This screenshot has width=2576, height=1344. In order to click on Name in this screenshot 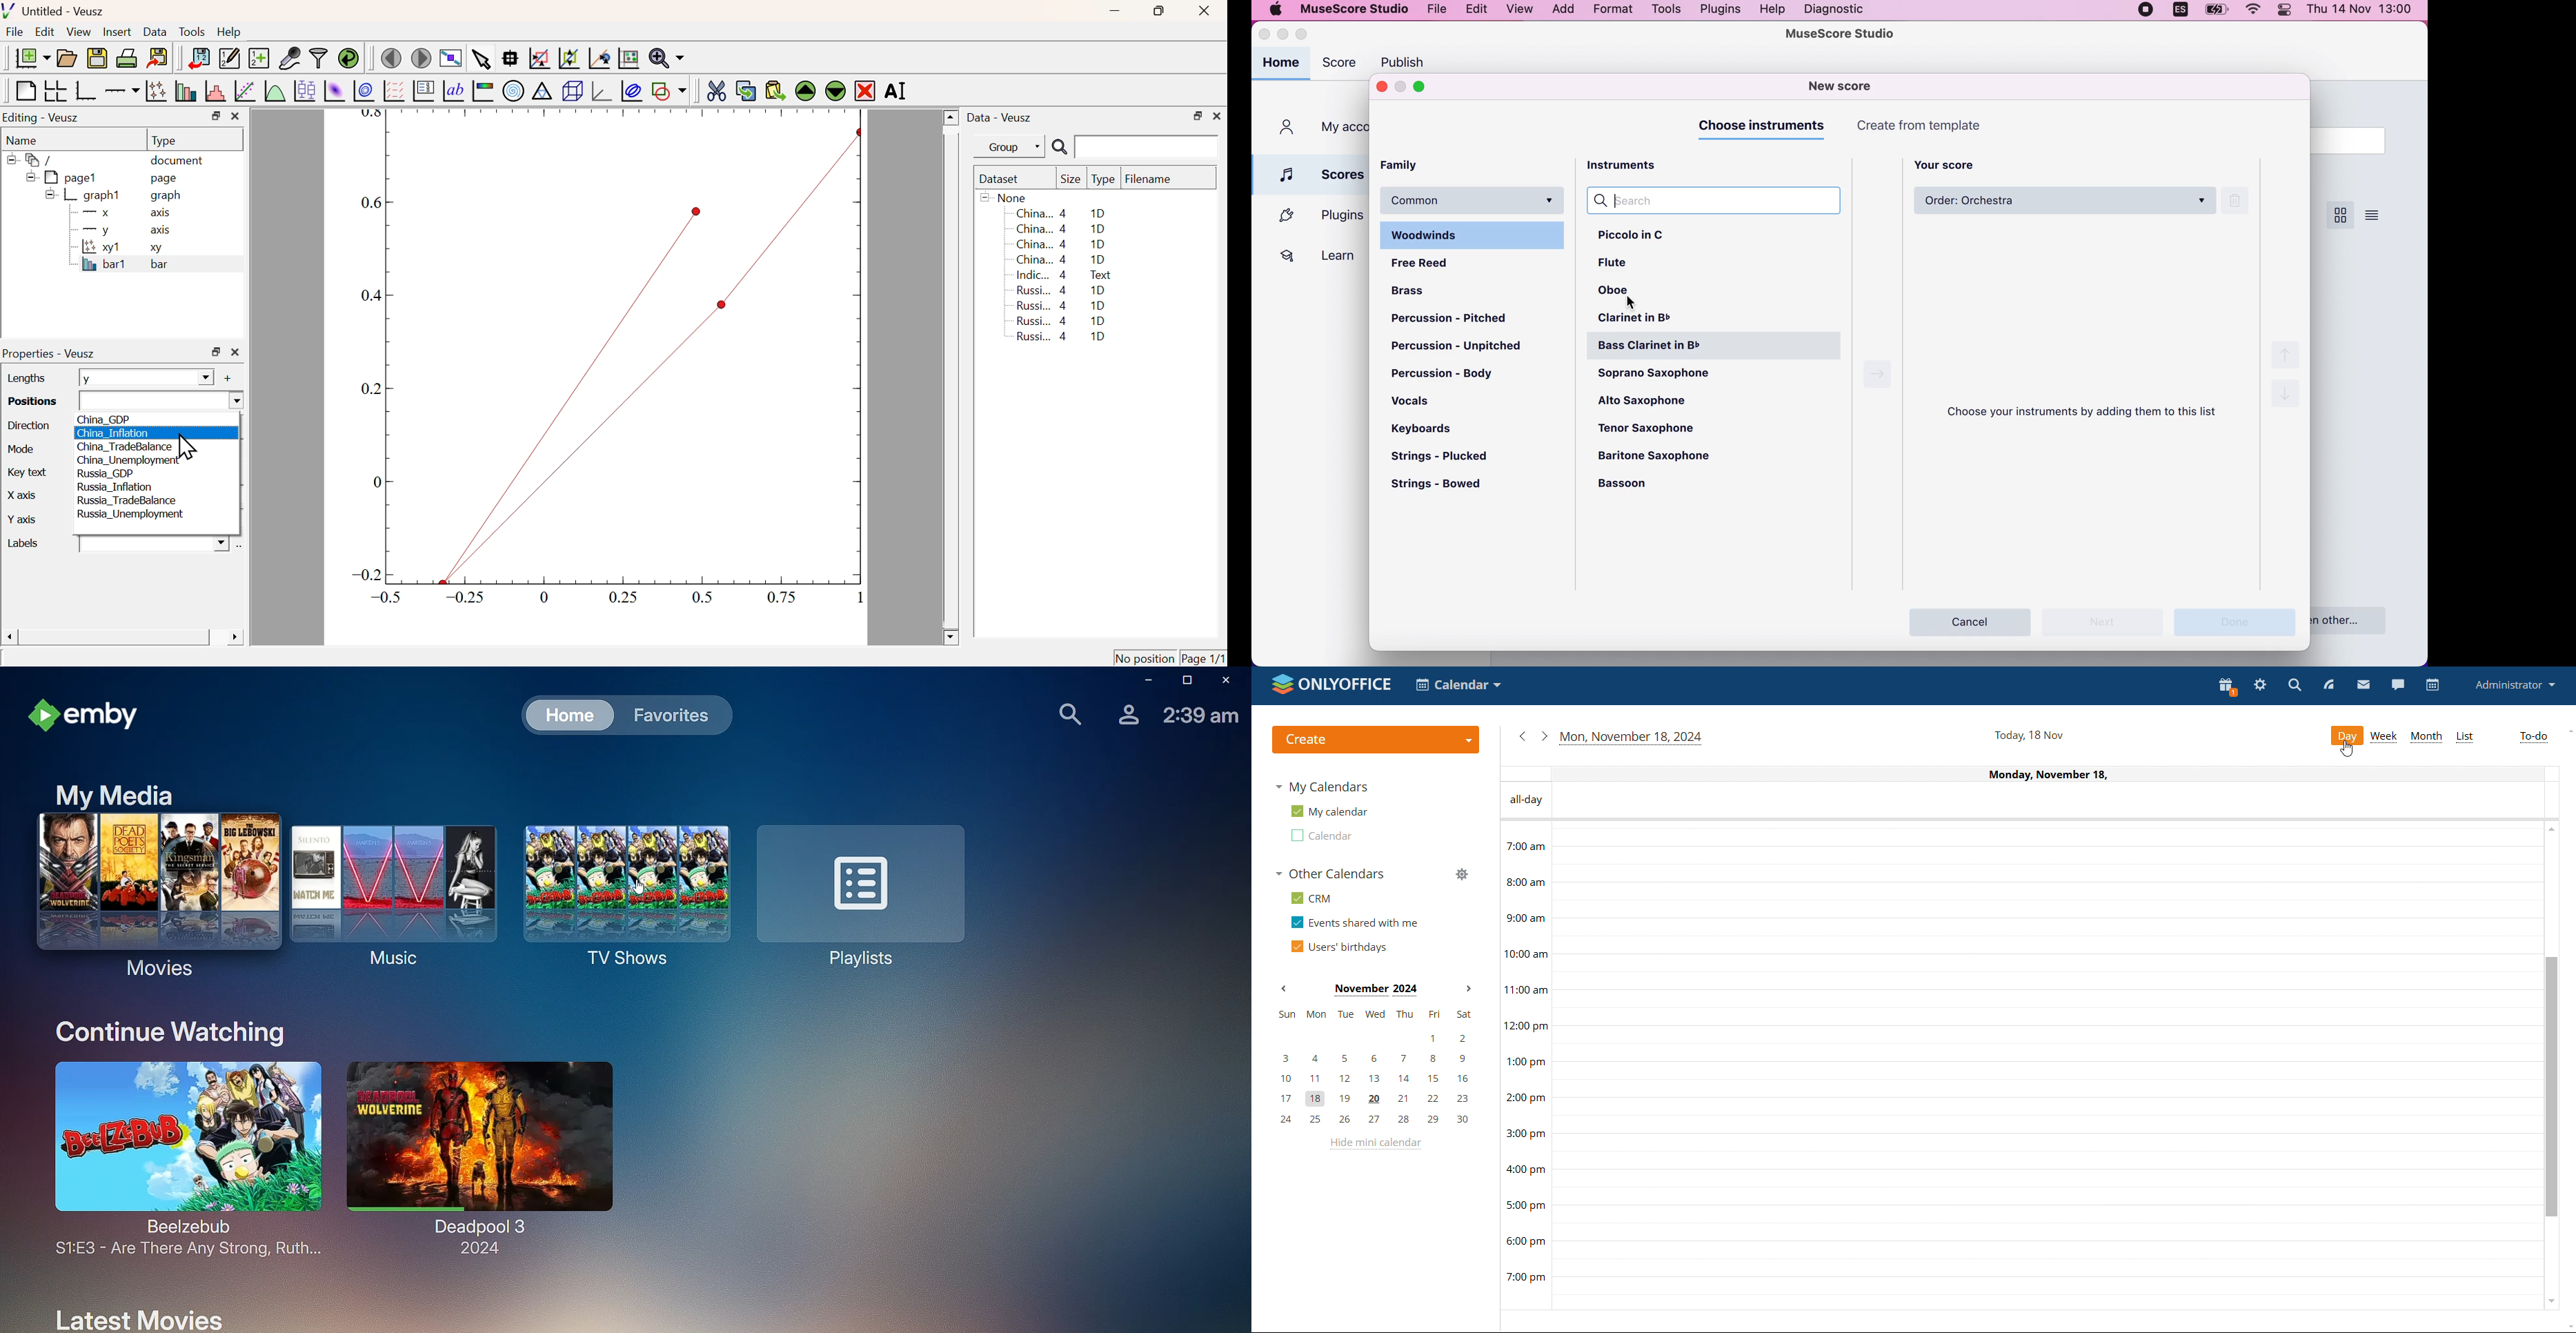, I will do `click(23, 141)`.